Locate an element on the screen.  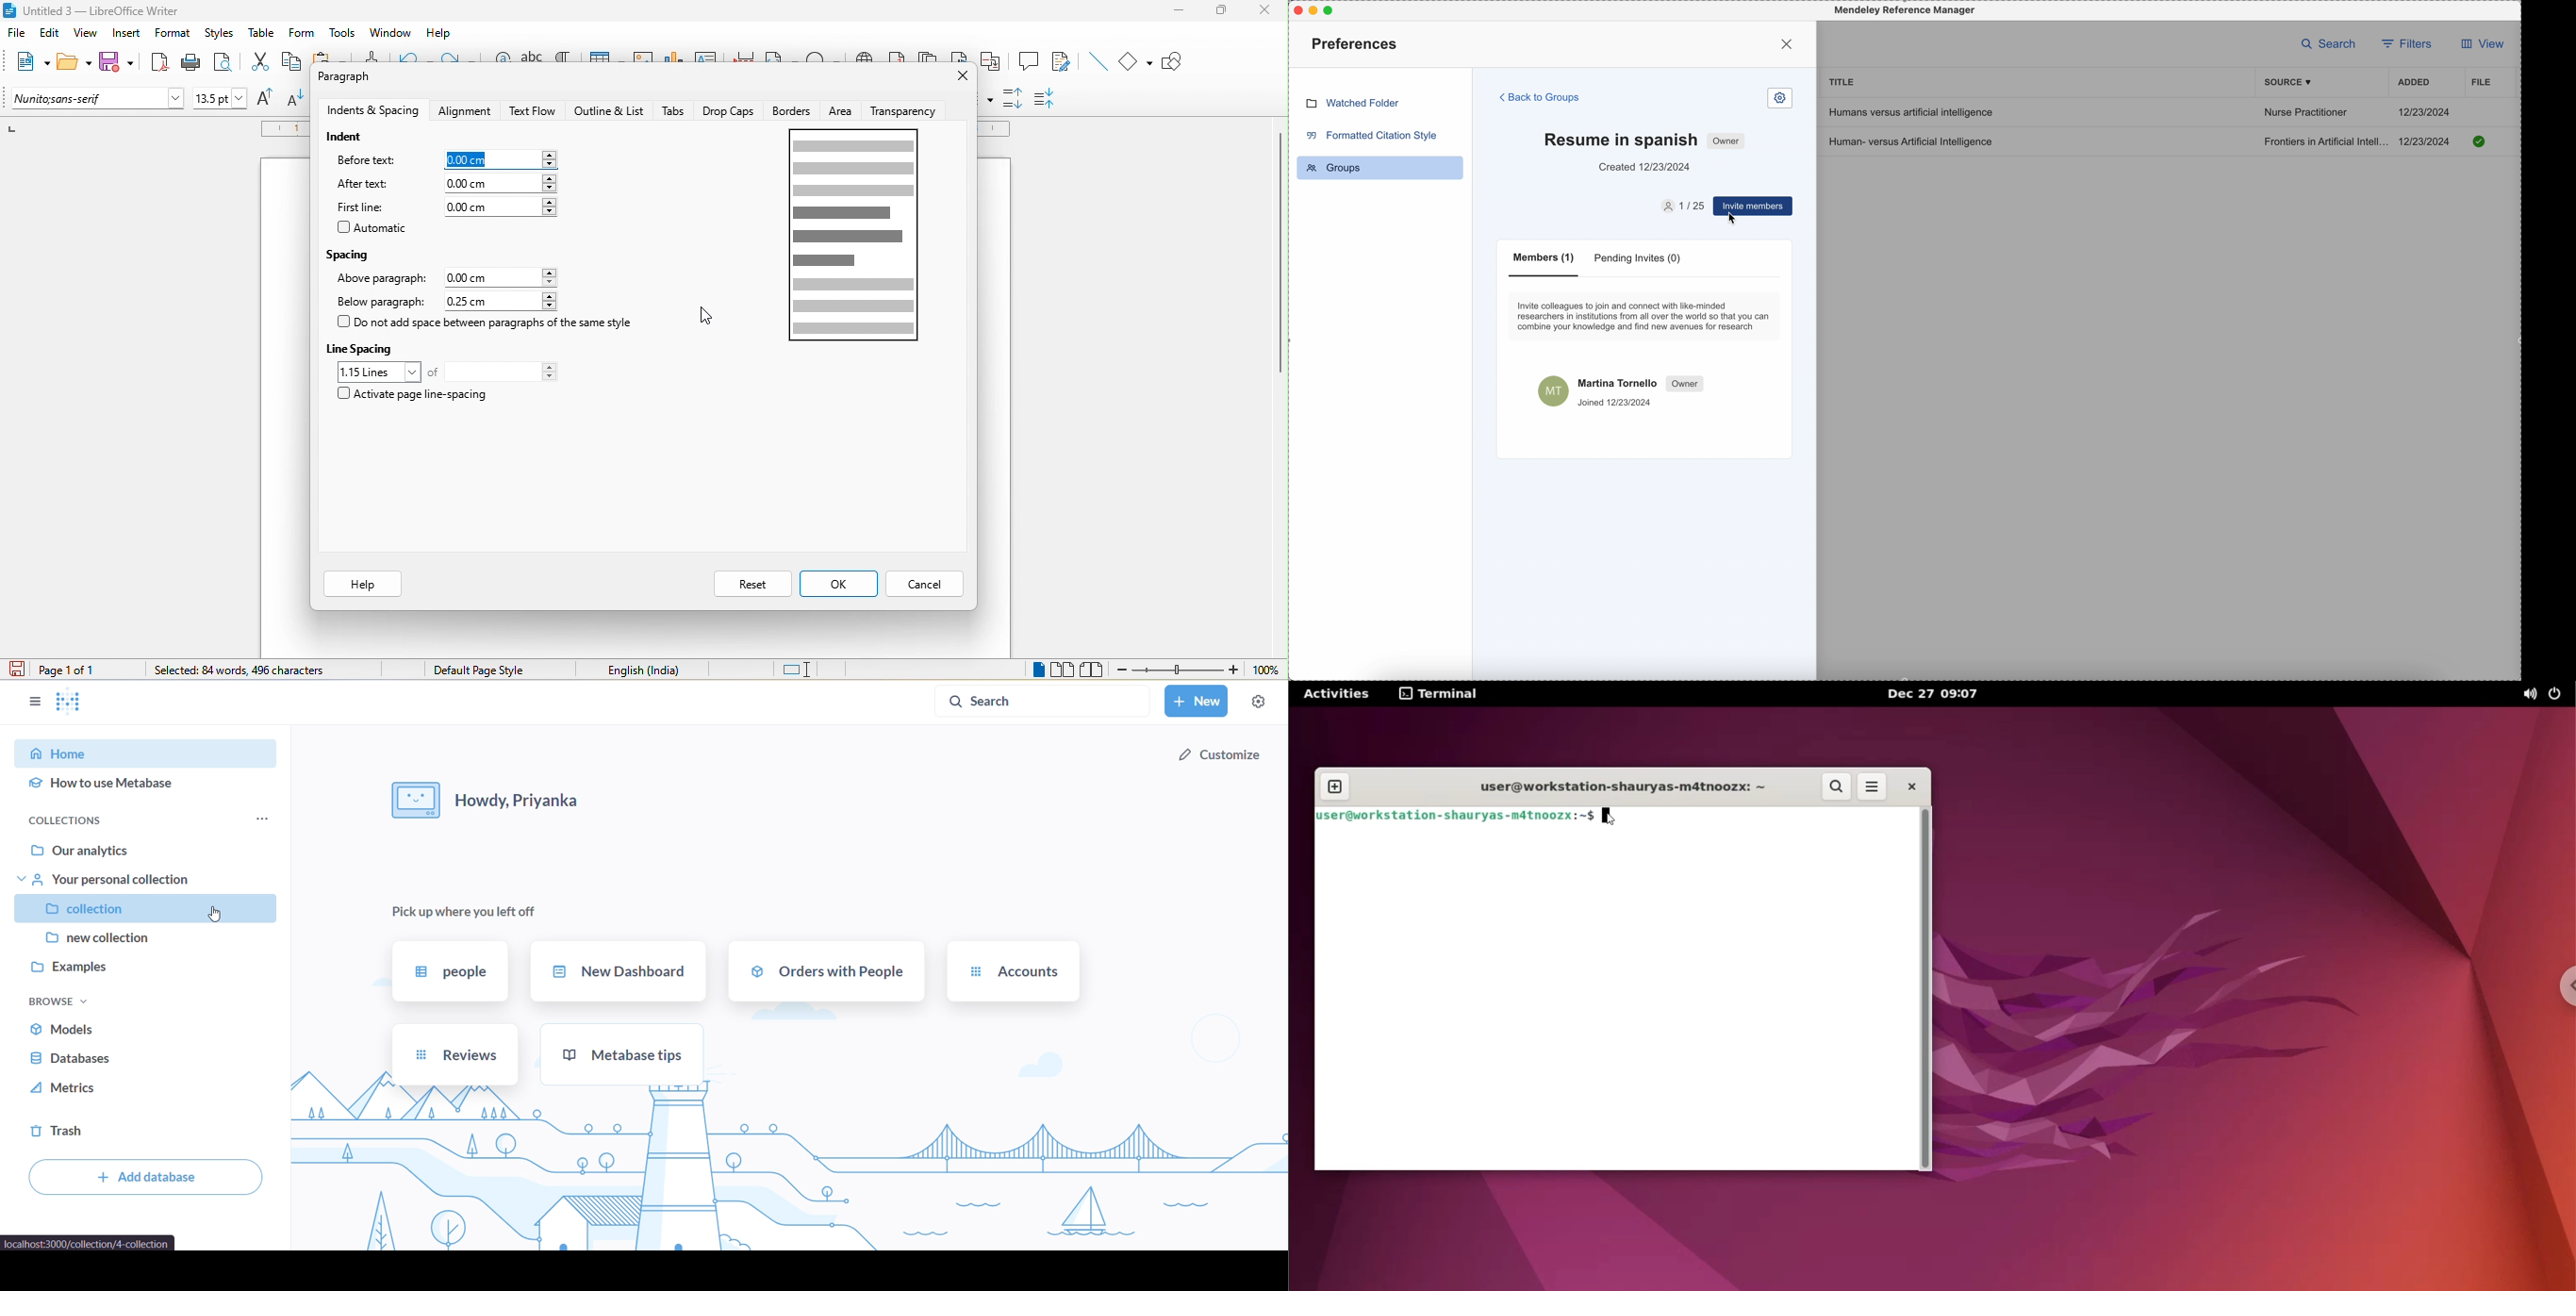
url is located at coordinates (89, 1243).